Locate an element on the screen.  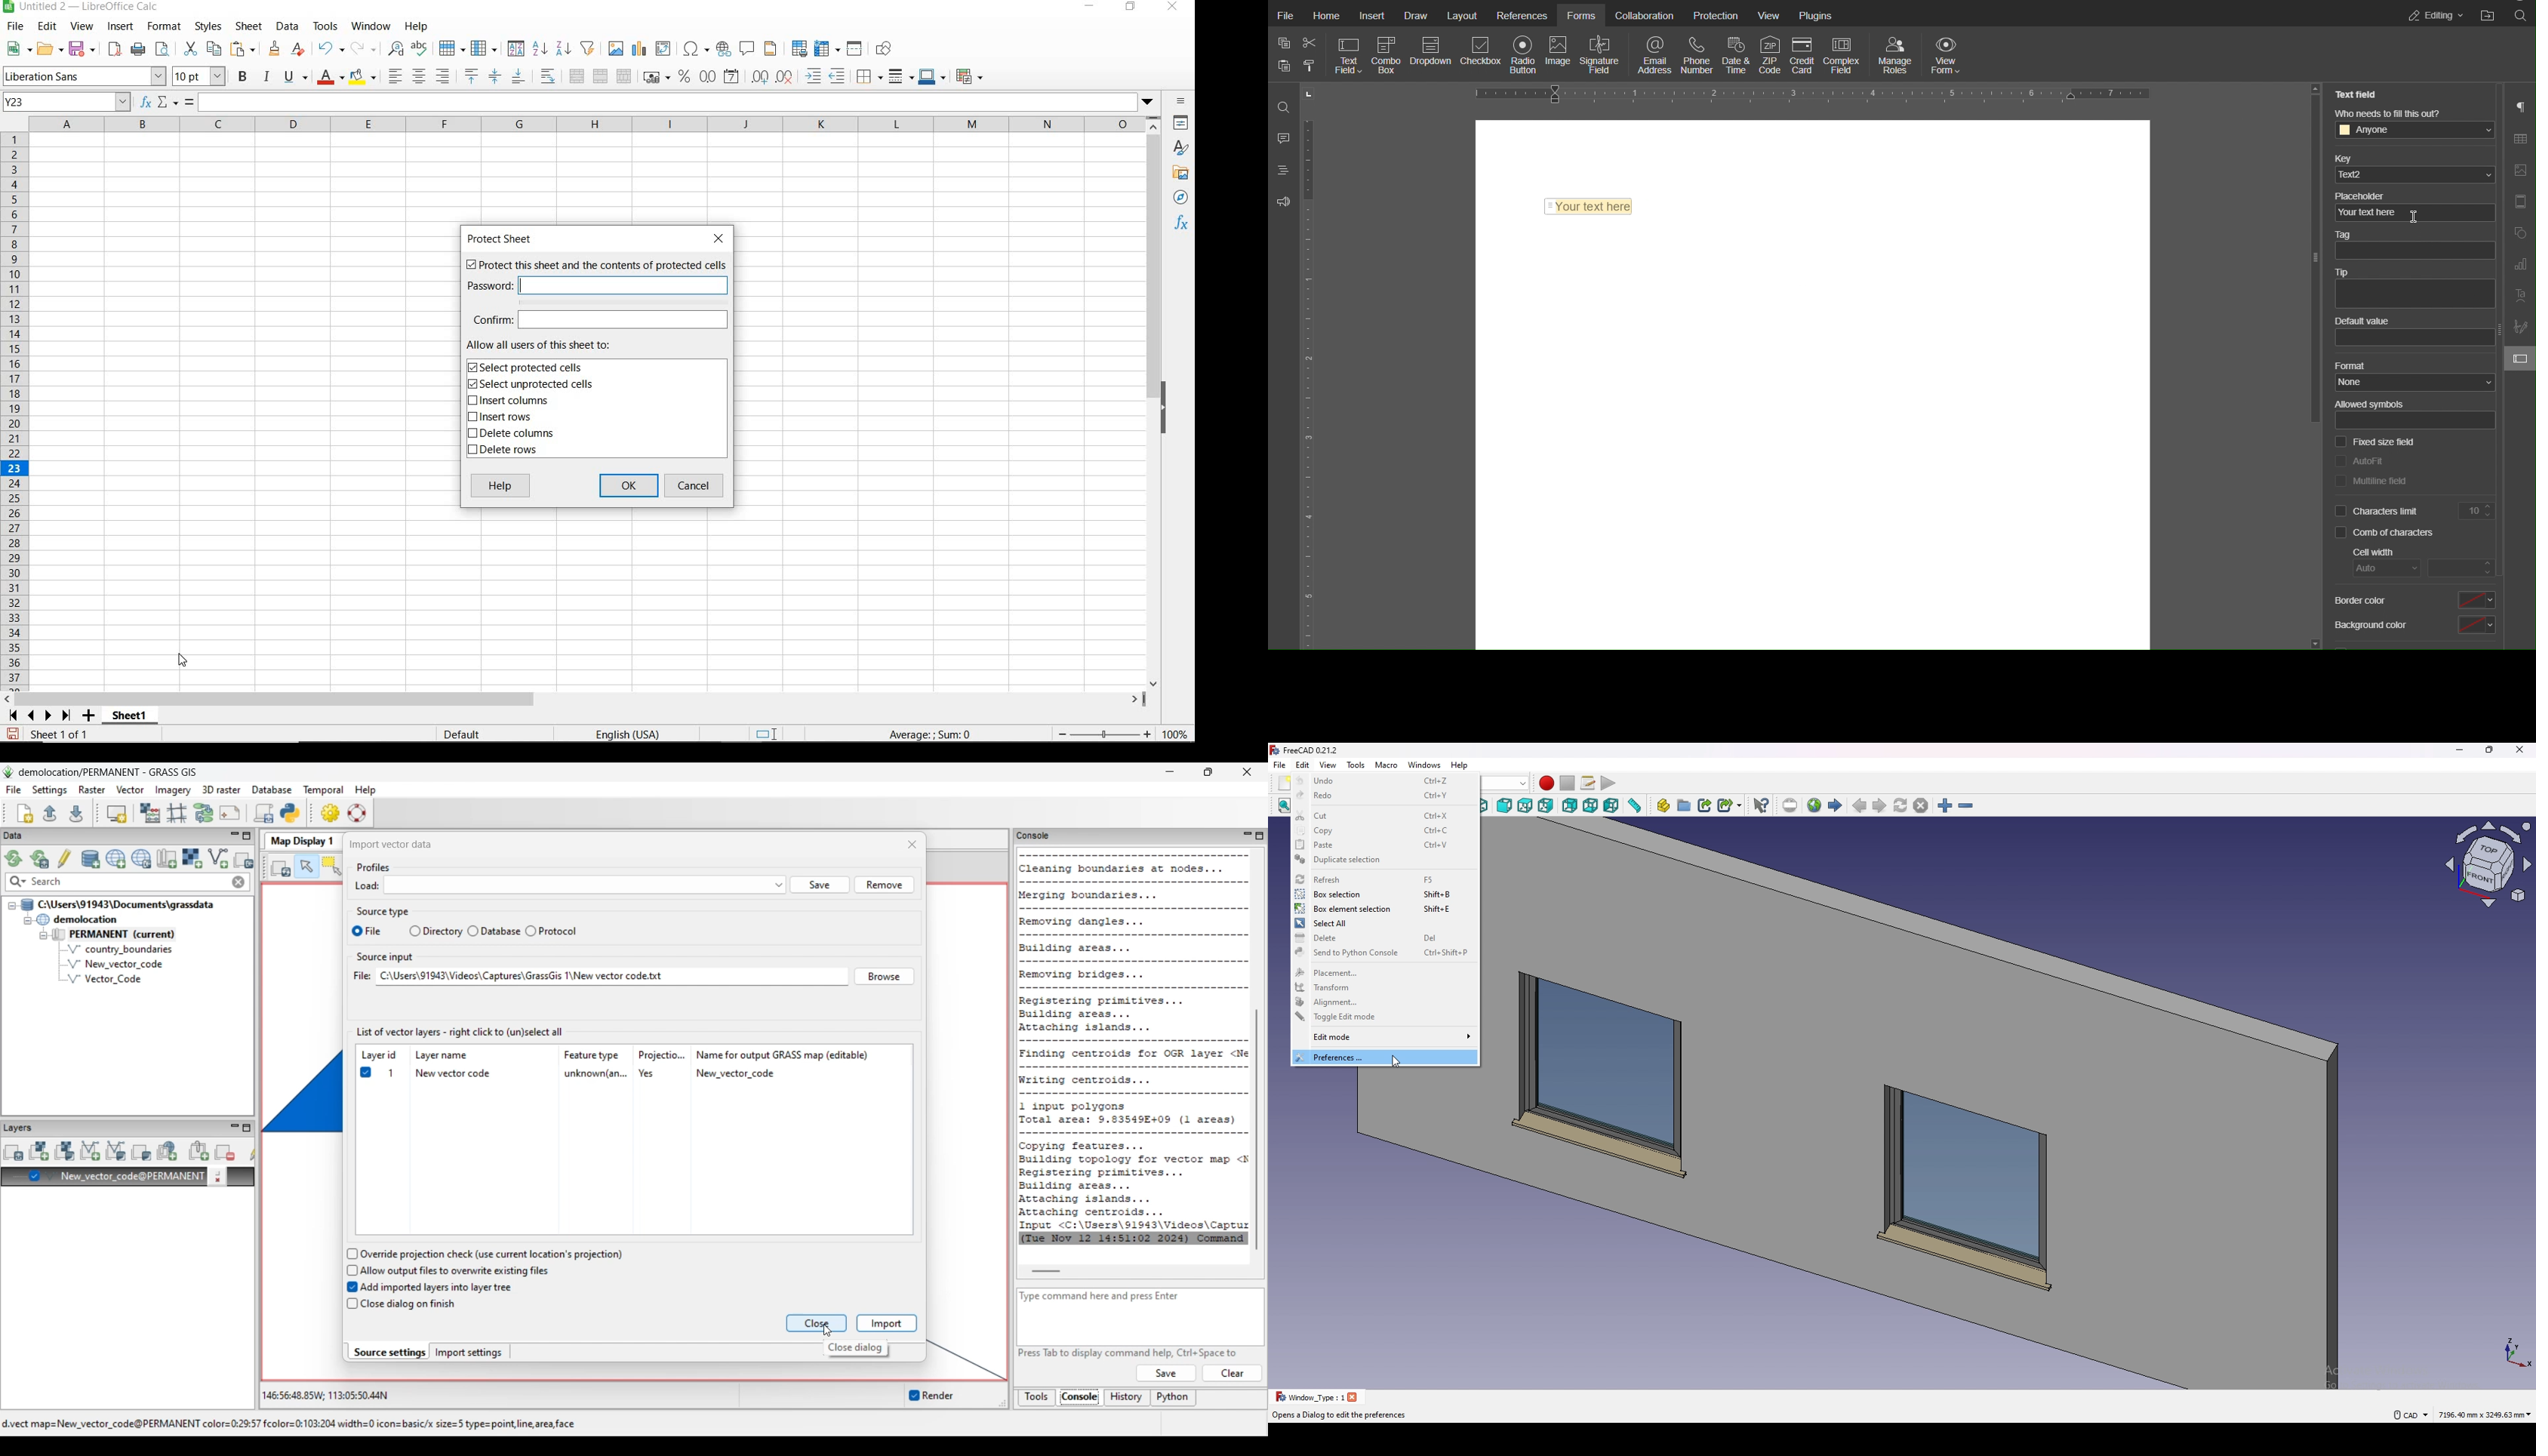
ITALIC is located at coordinates (267, 78).